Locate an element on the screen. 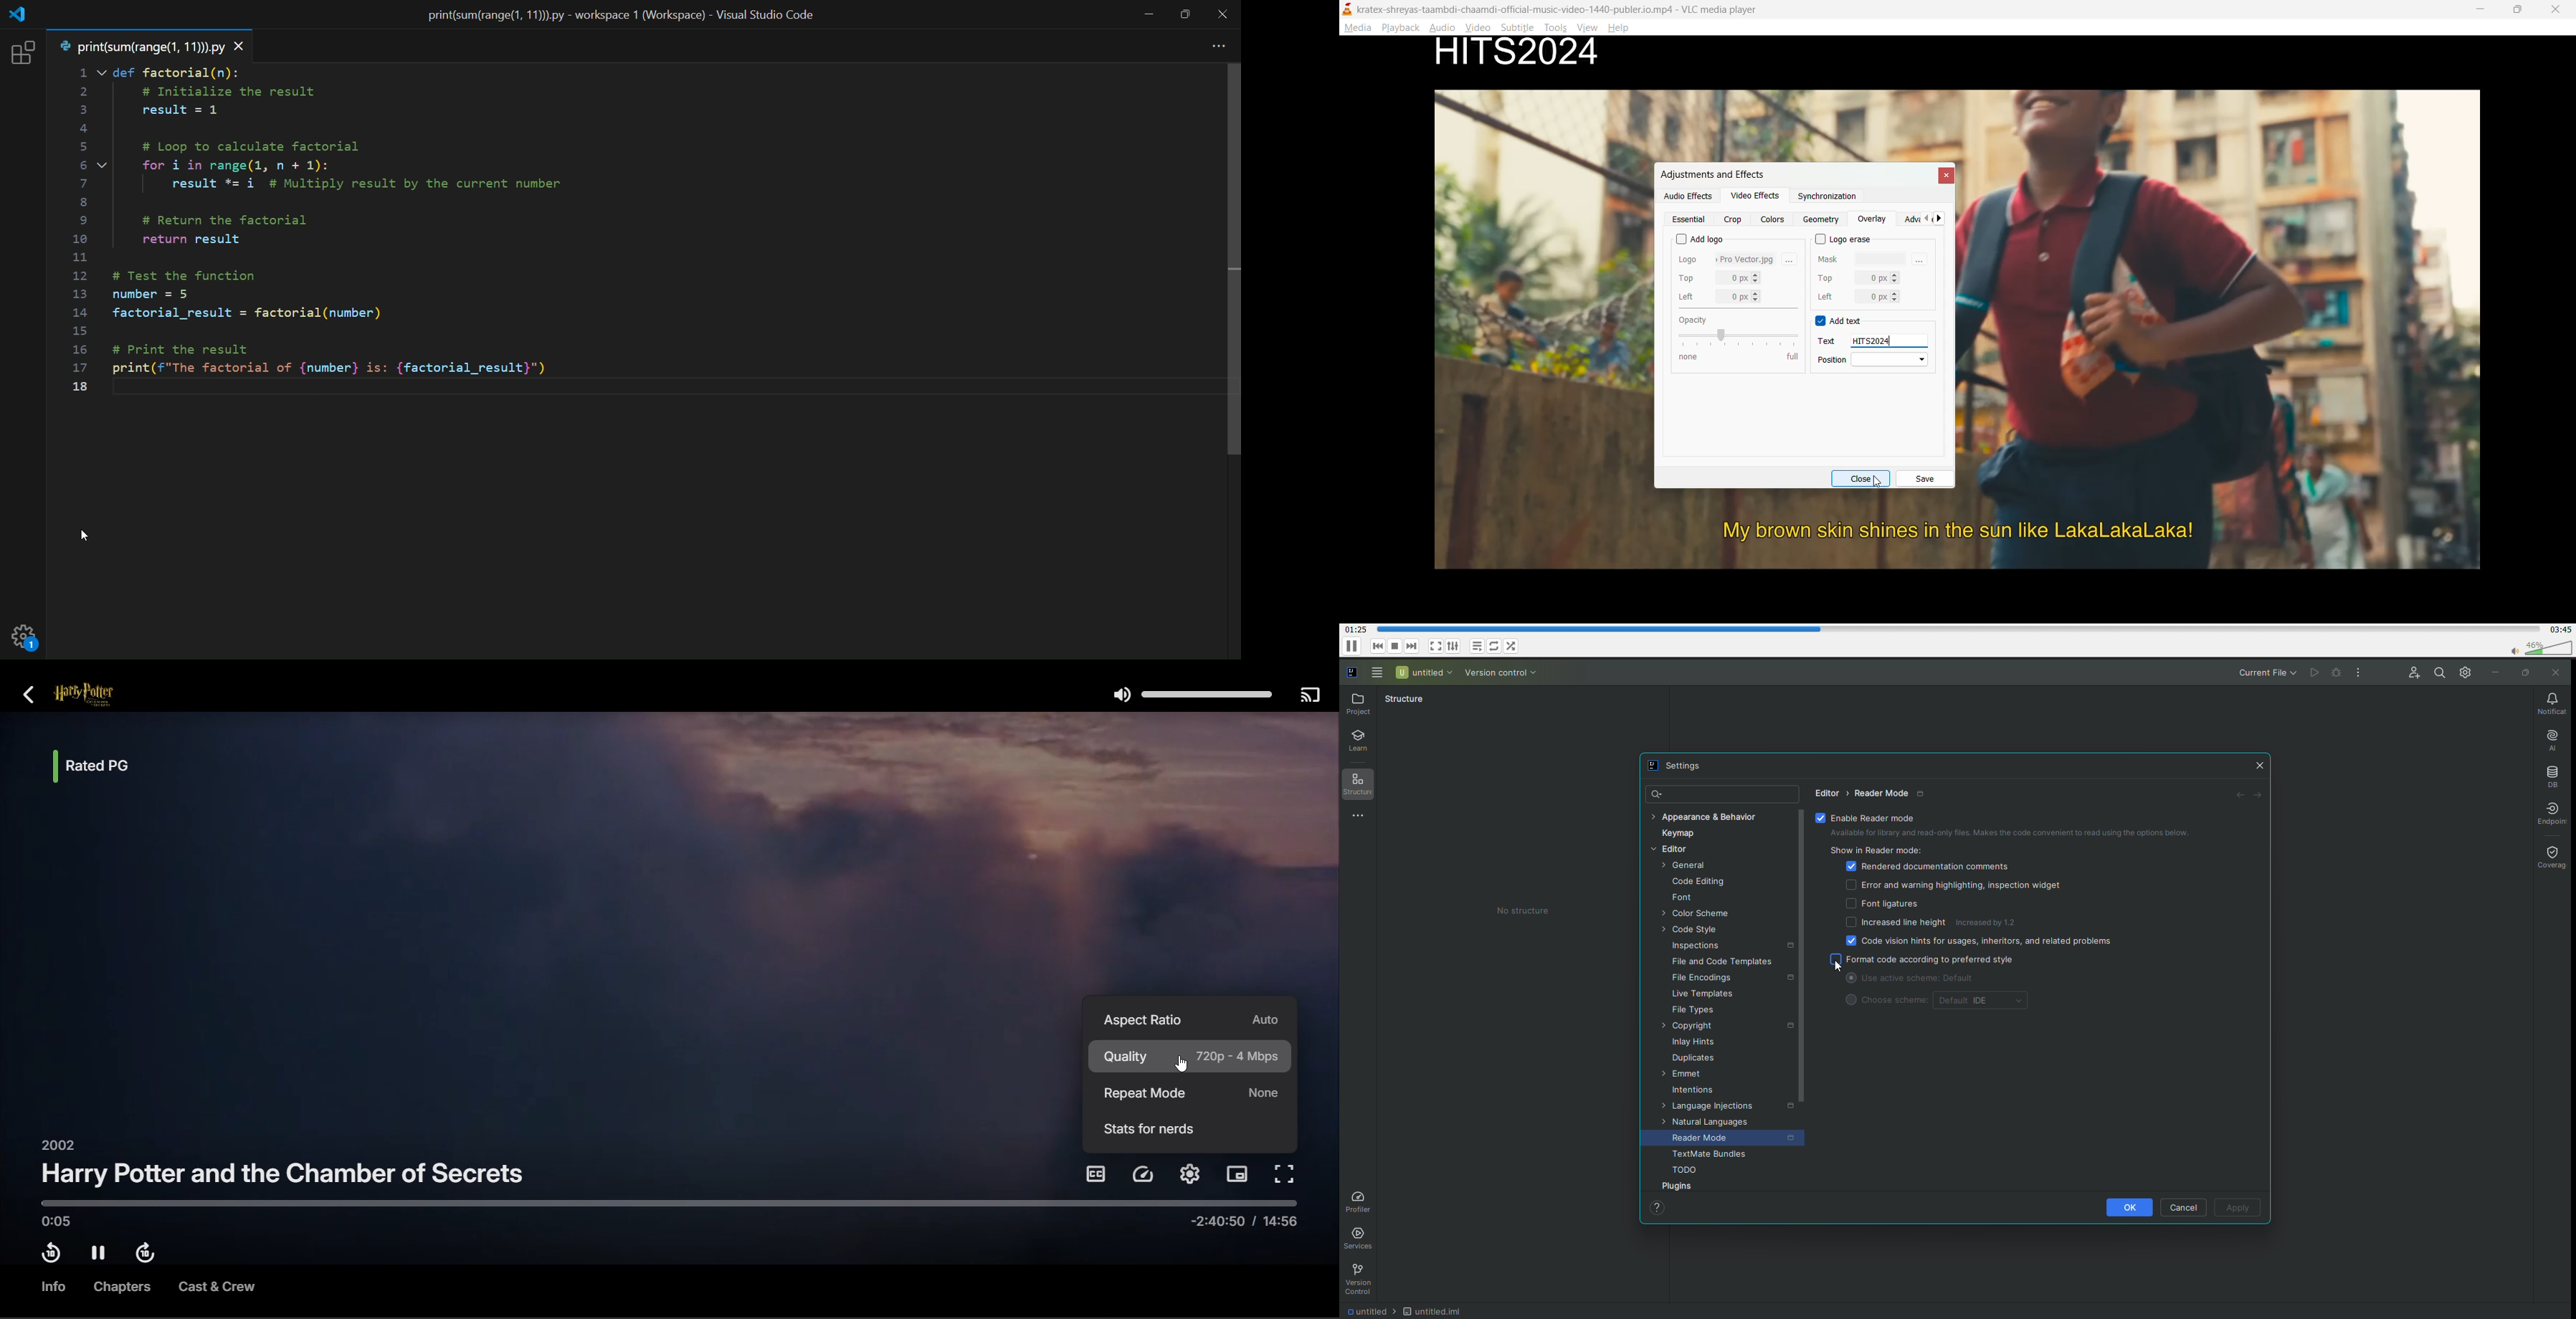 Image resolution: width=2576 pixels, height=1344 pixels. media is located at coordinates (1359, 30).